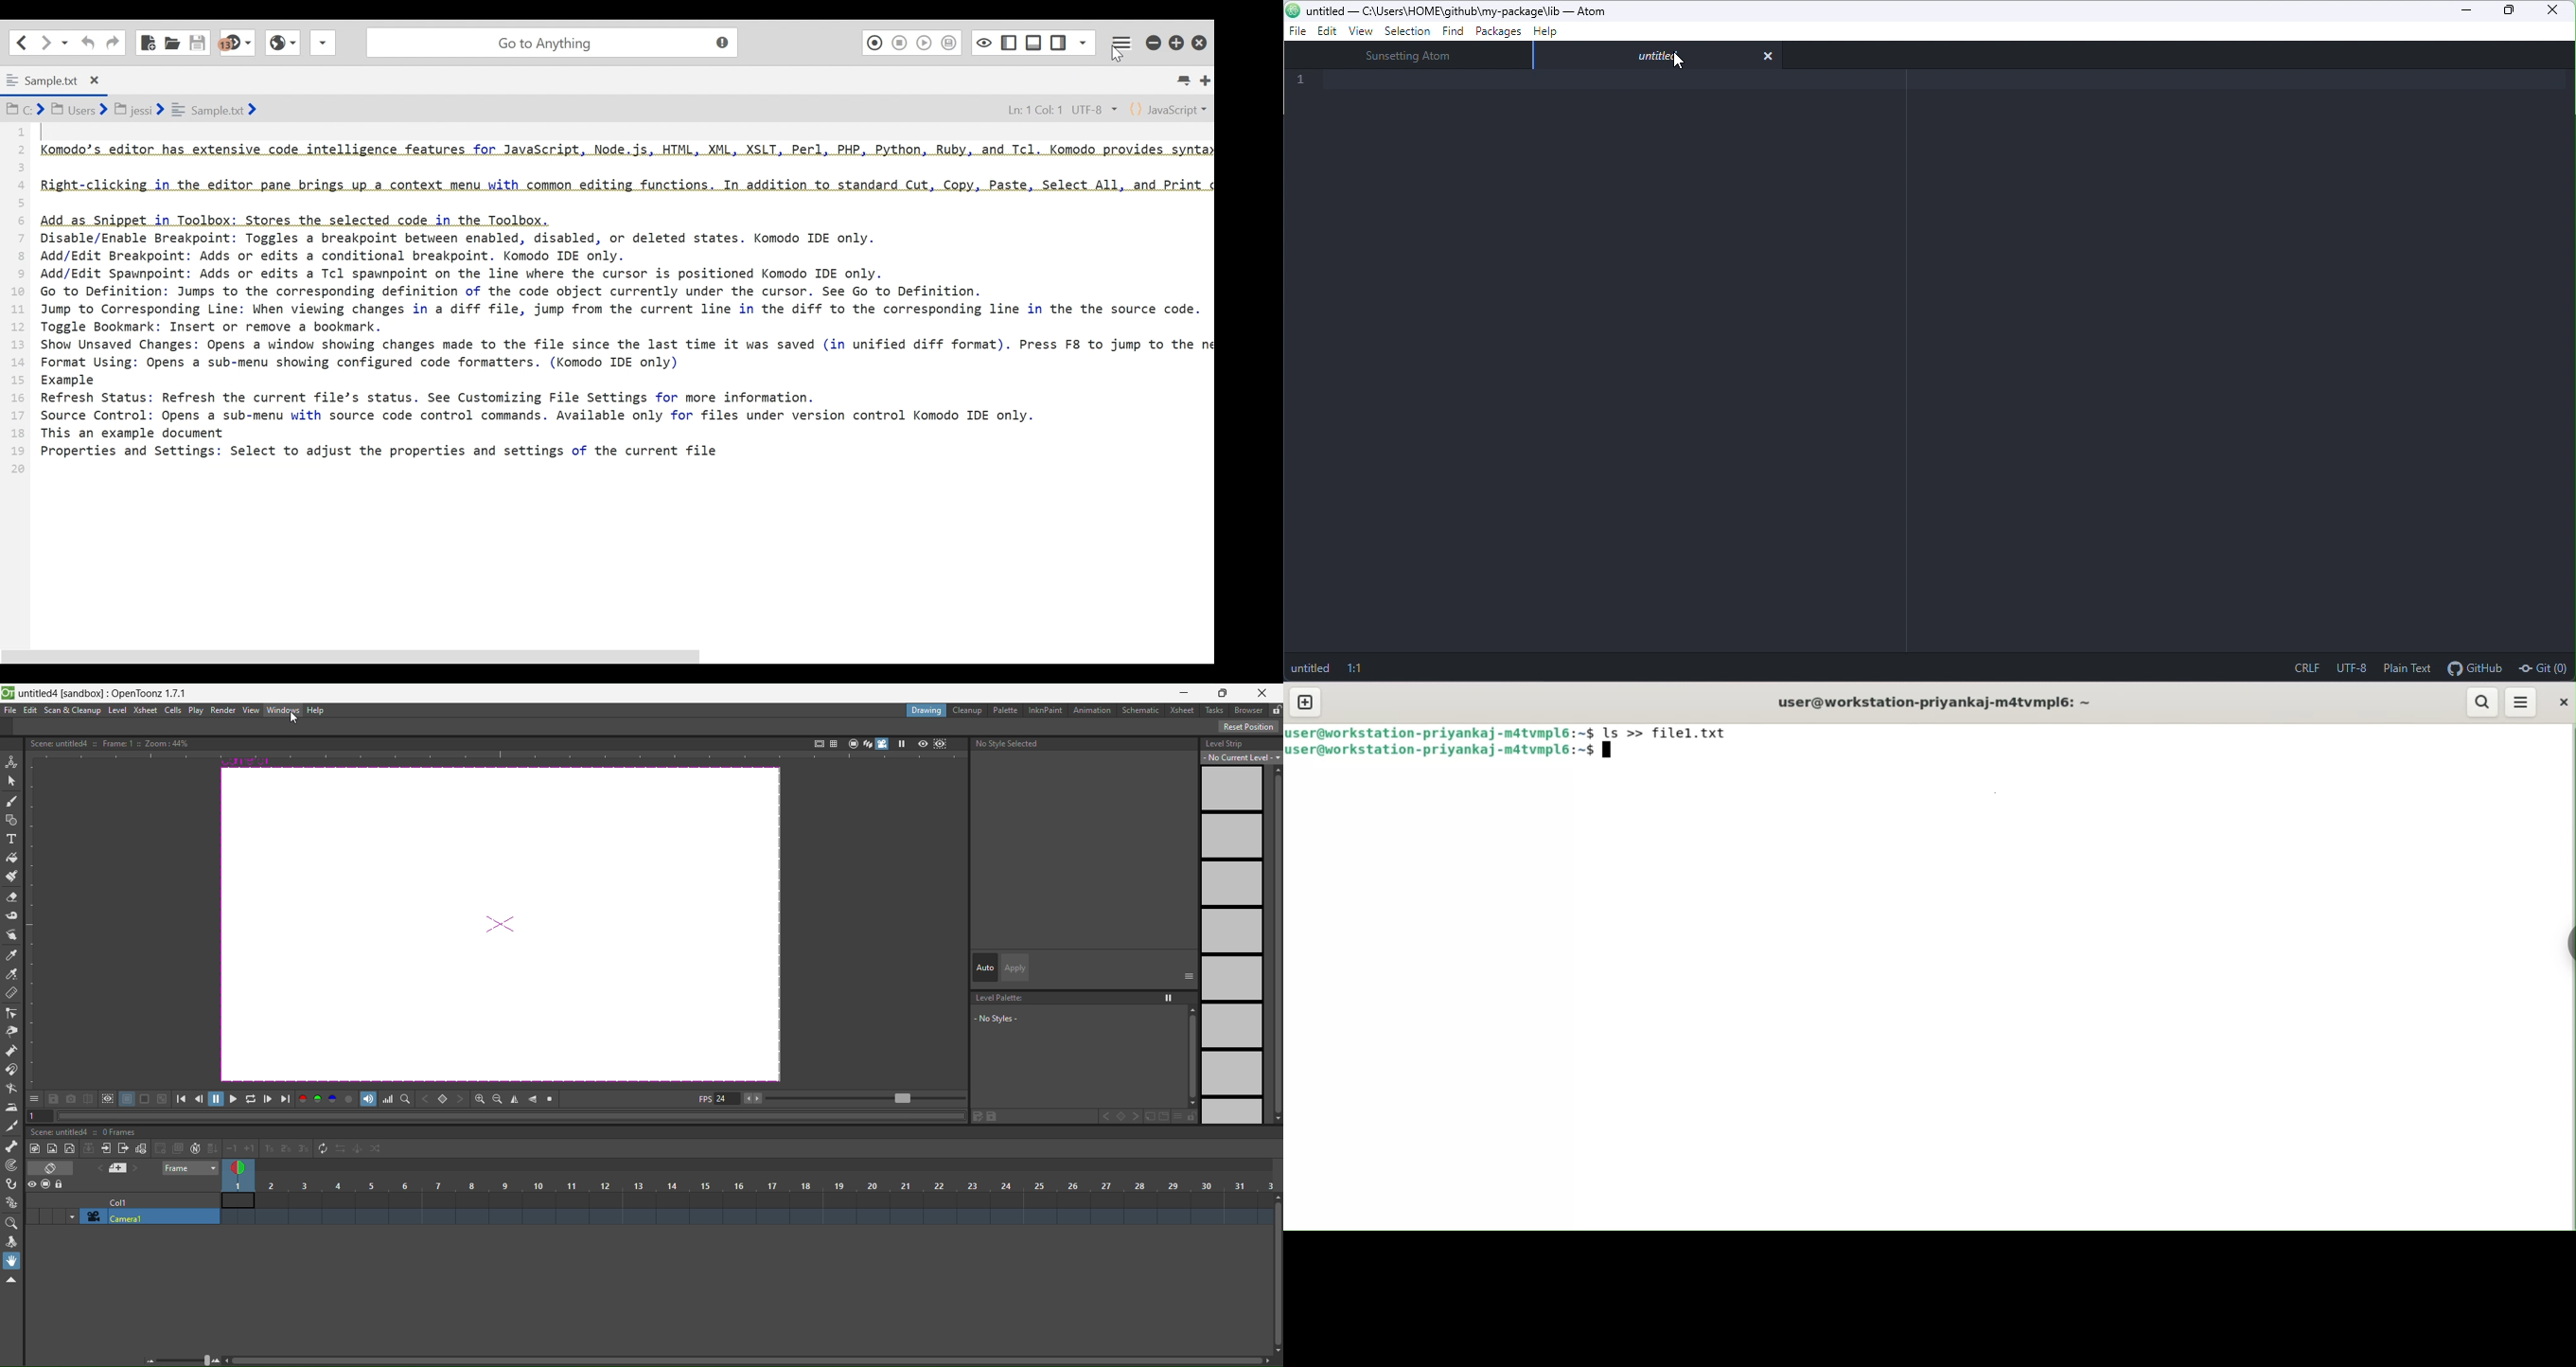 This screenshot has height=1372, width=2576. Describe the element at coordinates (1532, 10) in the screenshot. I see `Project path location` at that location.